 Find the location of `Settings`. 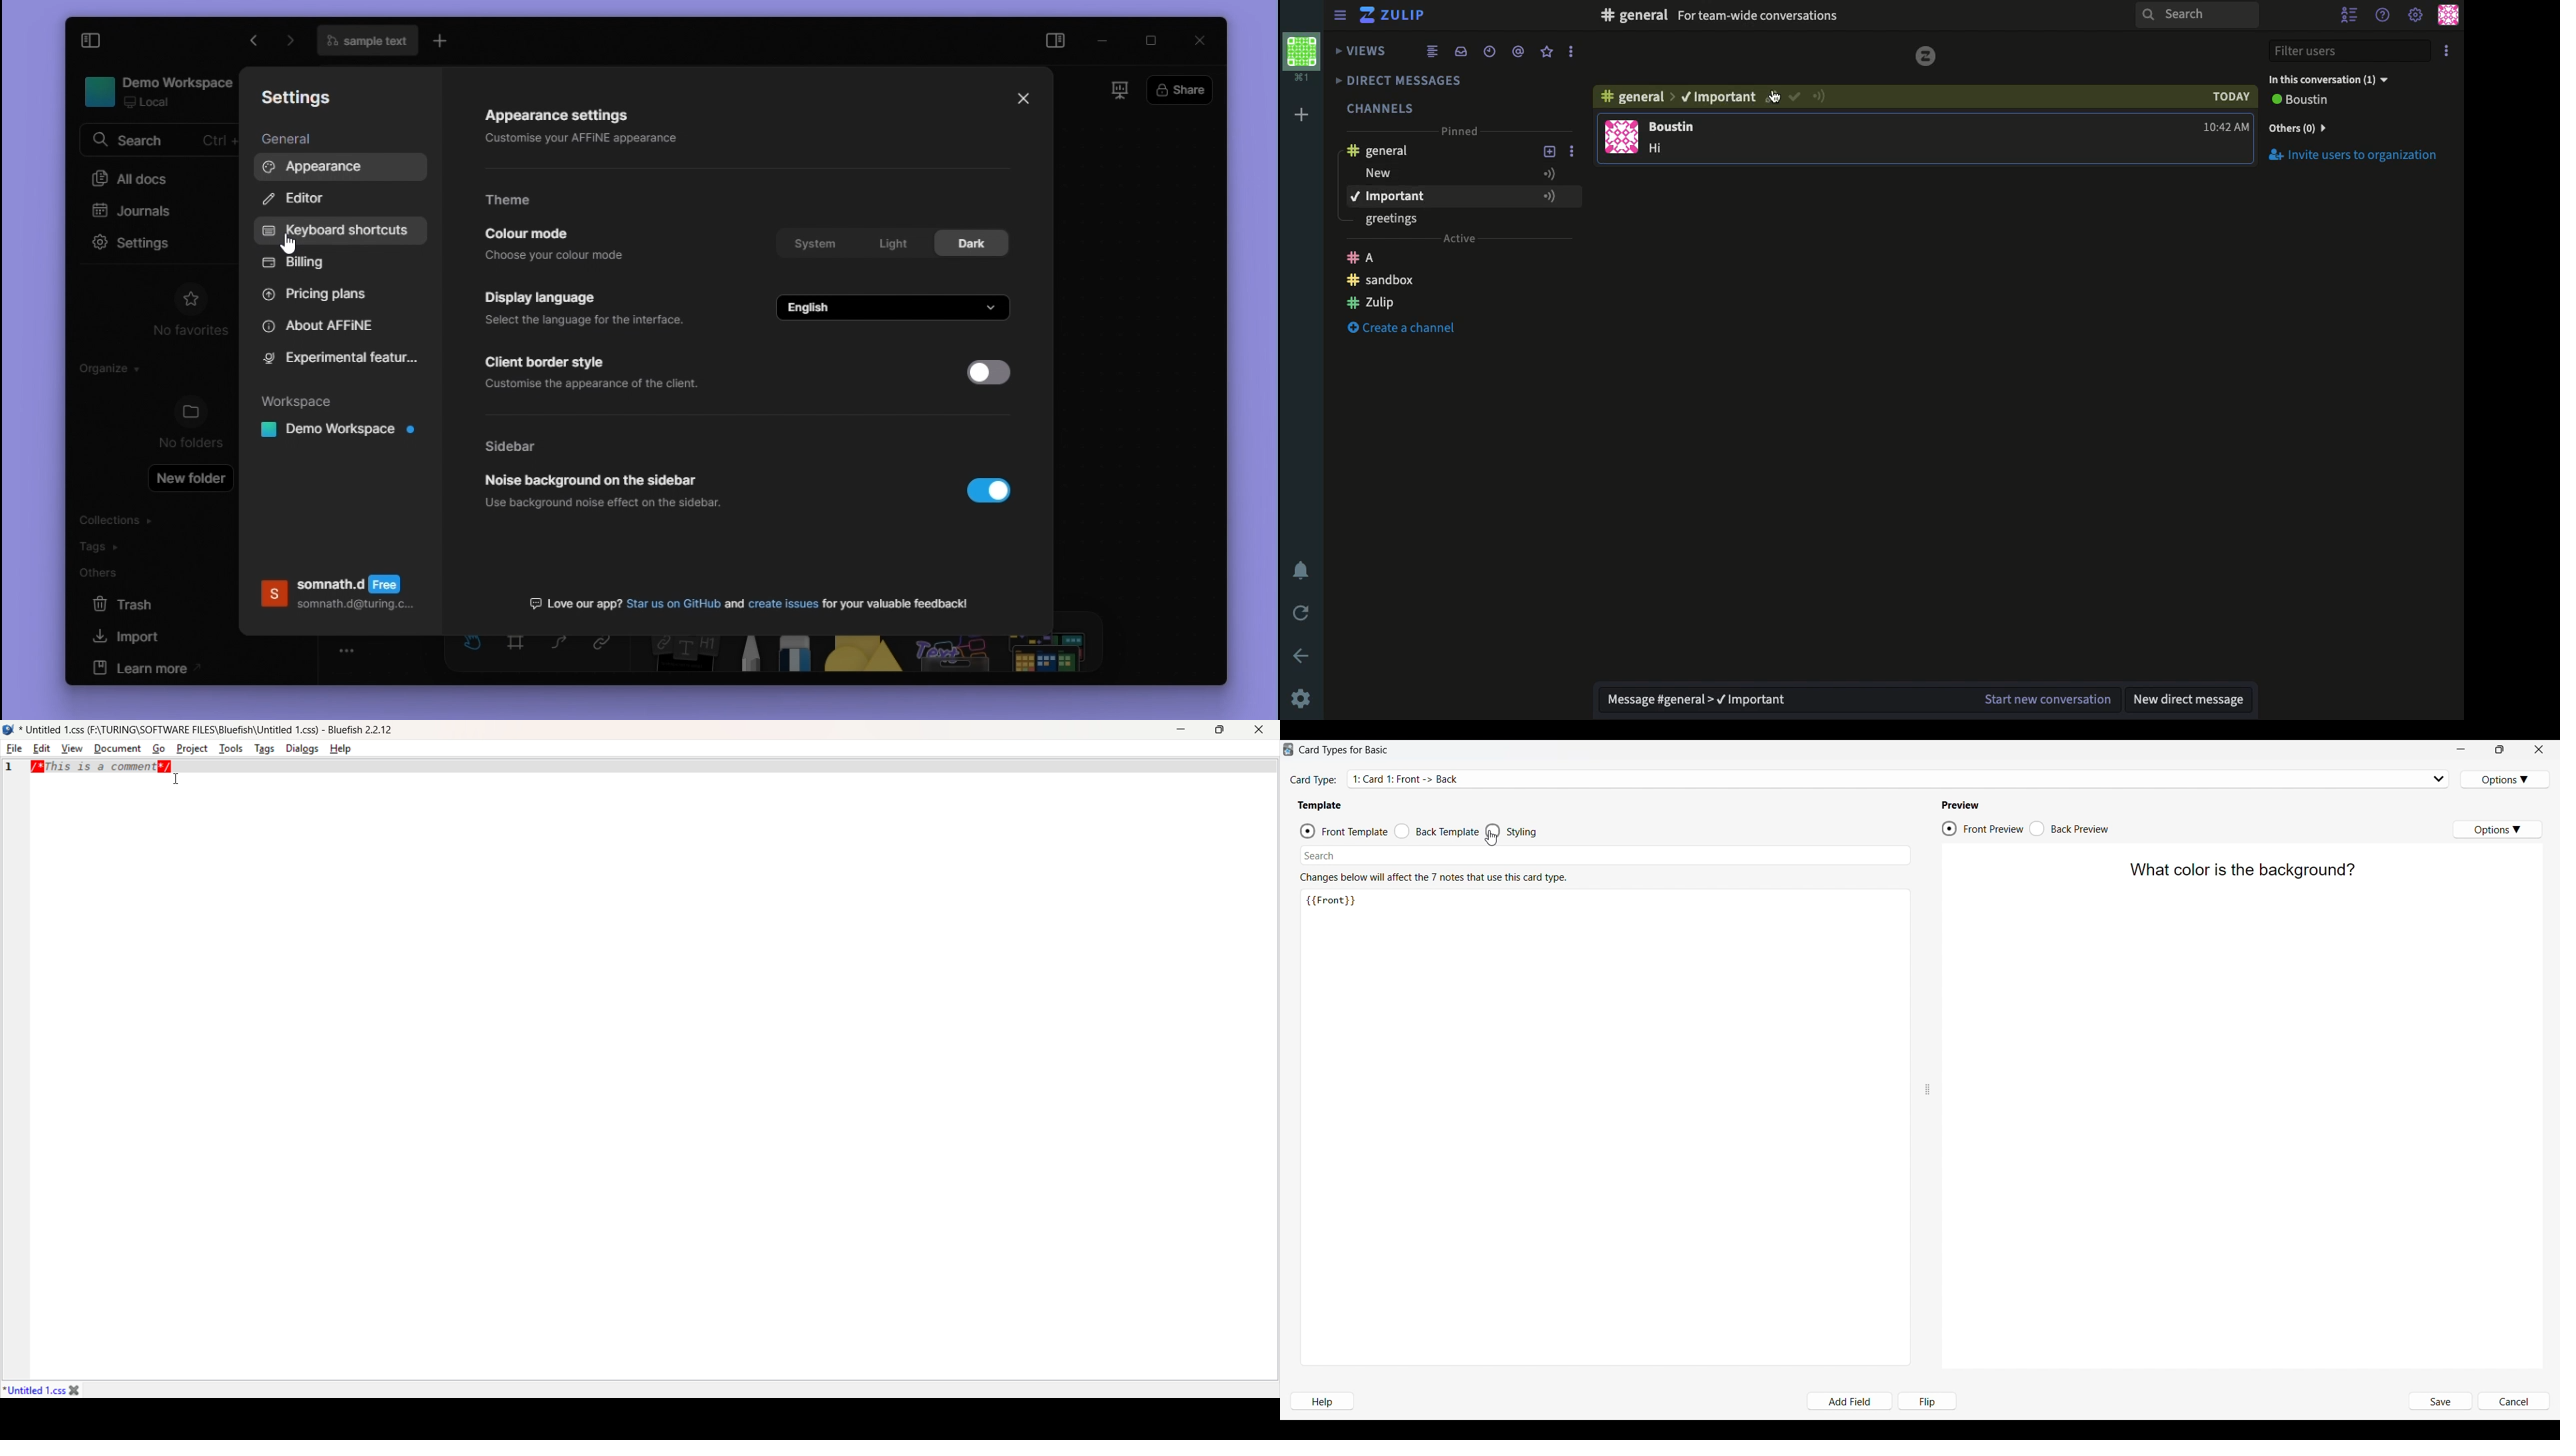

Settings is located at coordinates (305, 100).